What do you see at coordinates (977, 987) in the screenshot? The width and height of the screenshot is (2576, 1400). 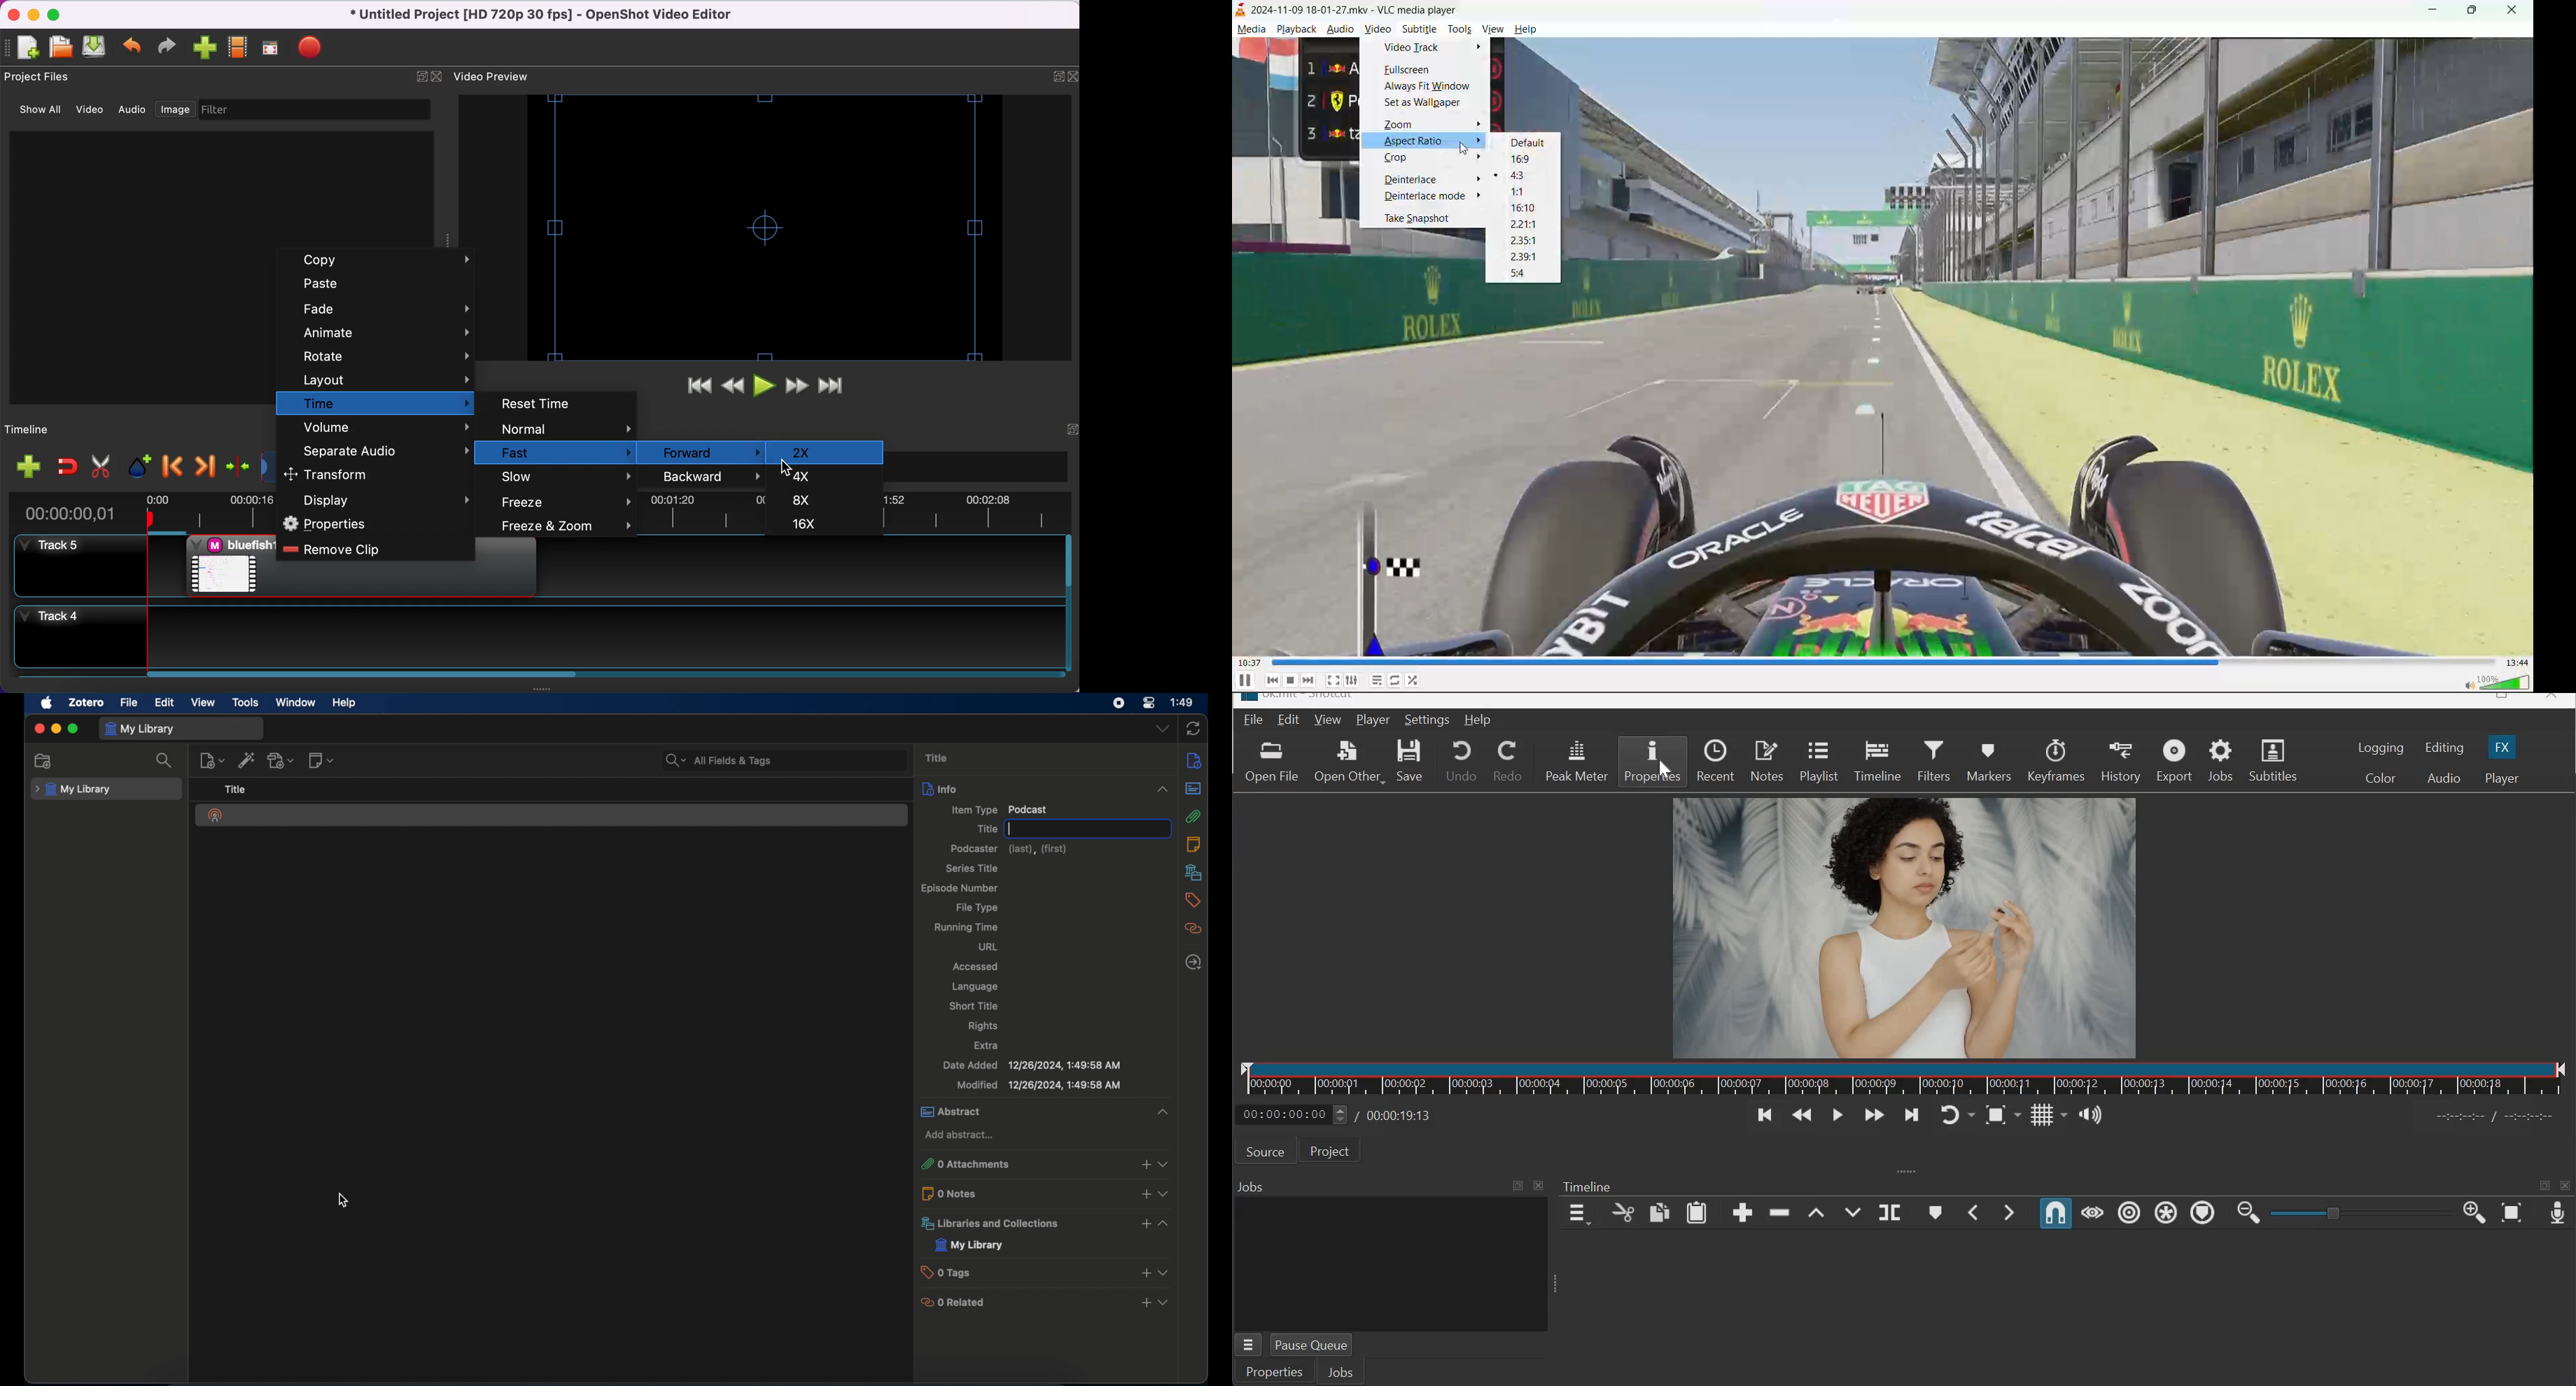 I see `language` at bounding box center [977, 987].